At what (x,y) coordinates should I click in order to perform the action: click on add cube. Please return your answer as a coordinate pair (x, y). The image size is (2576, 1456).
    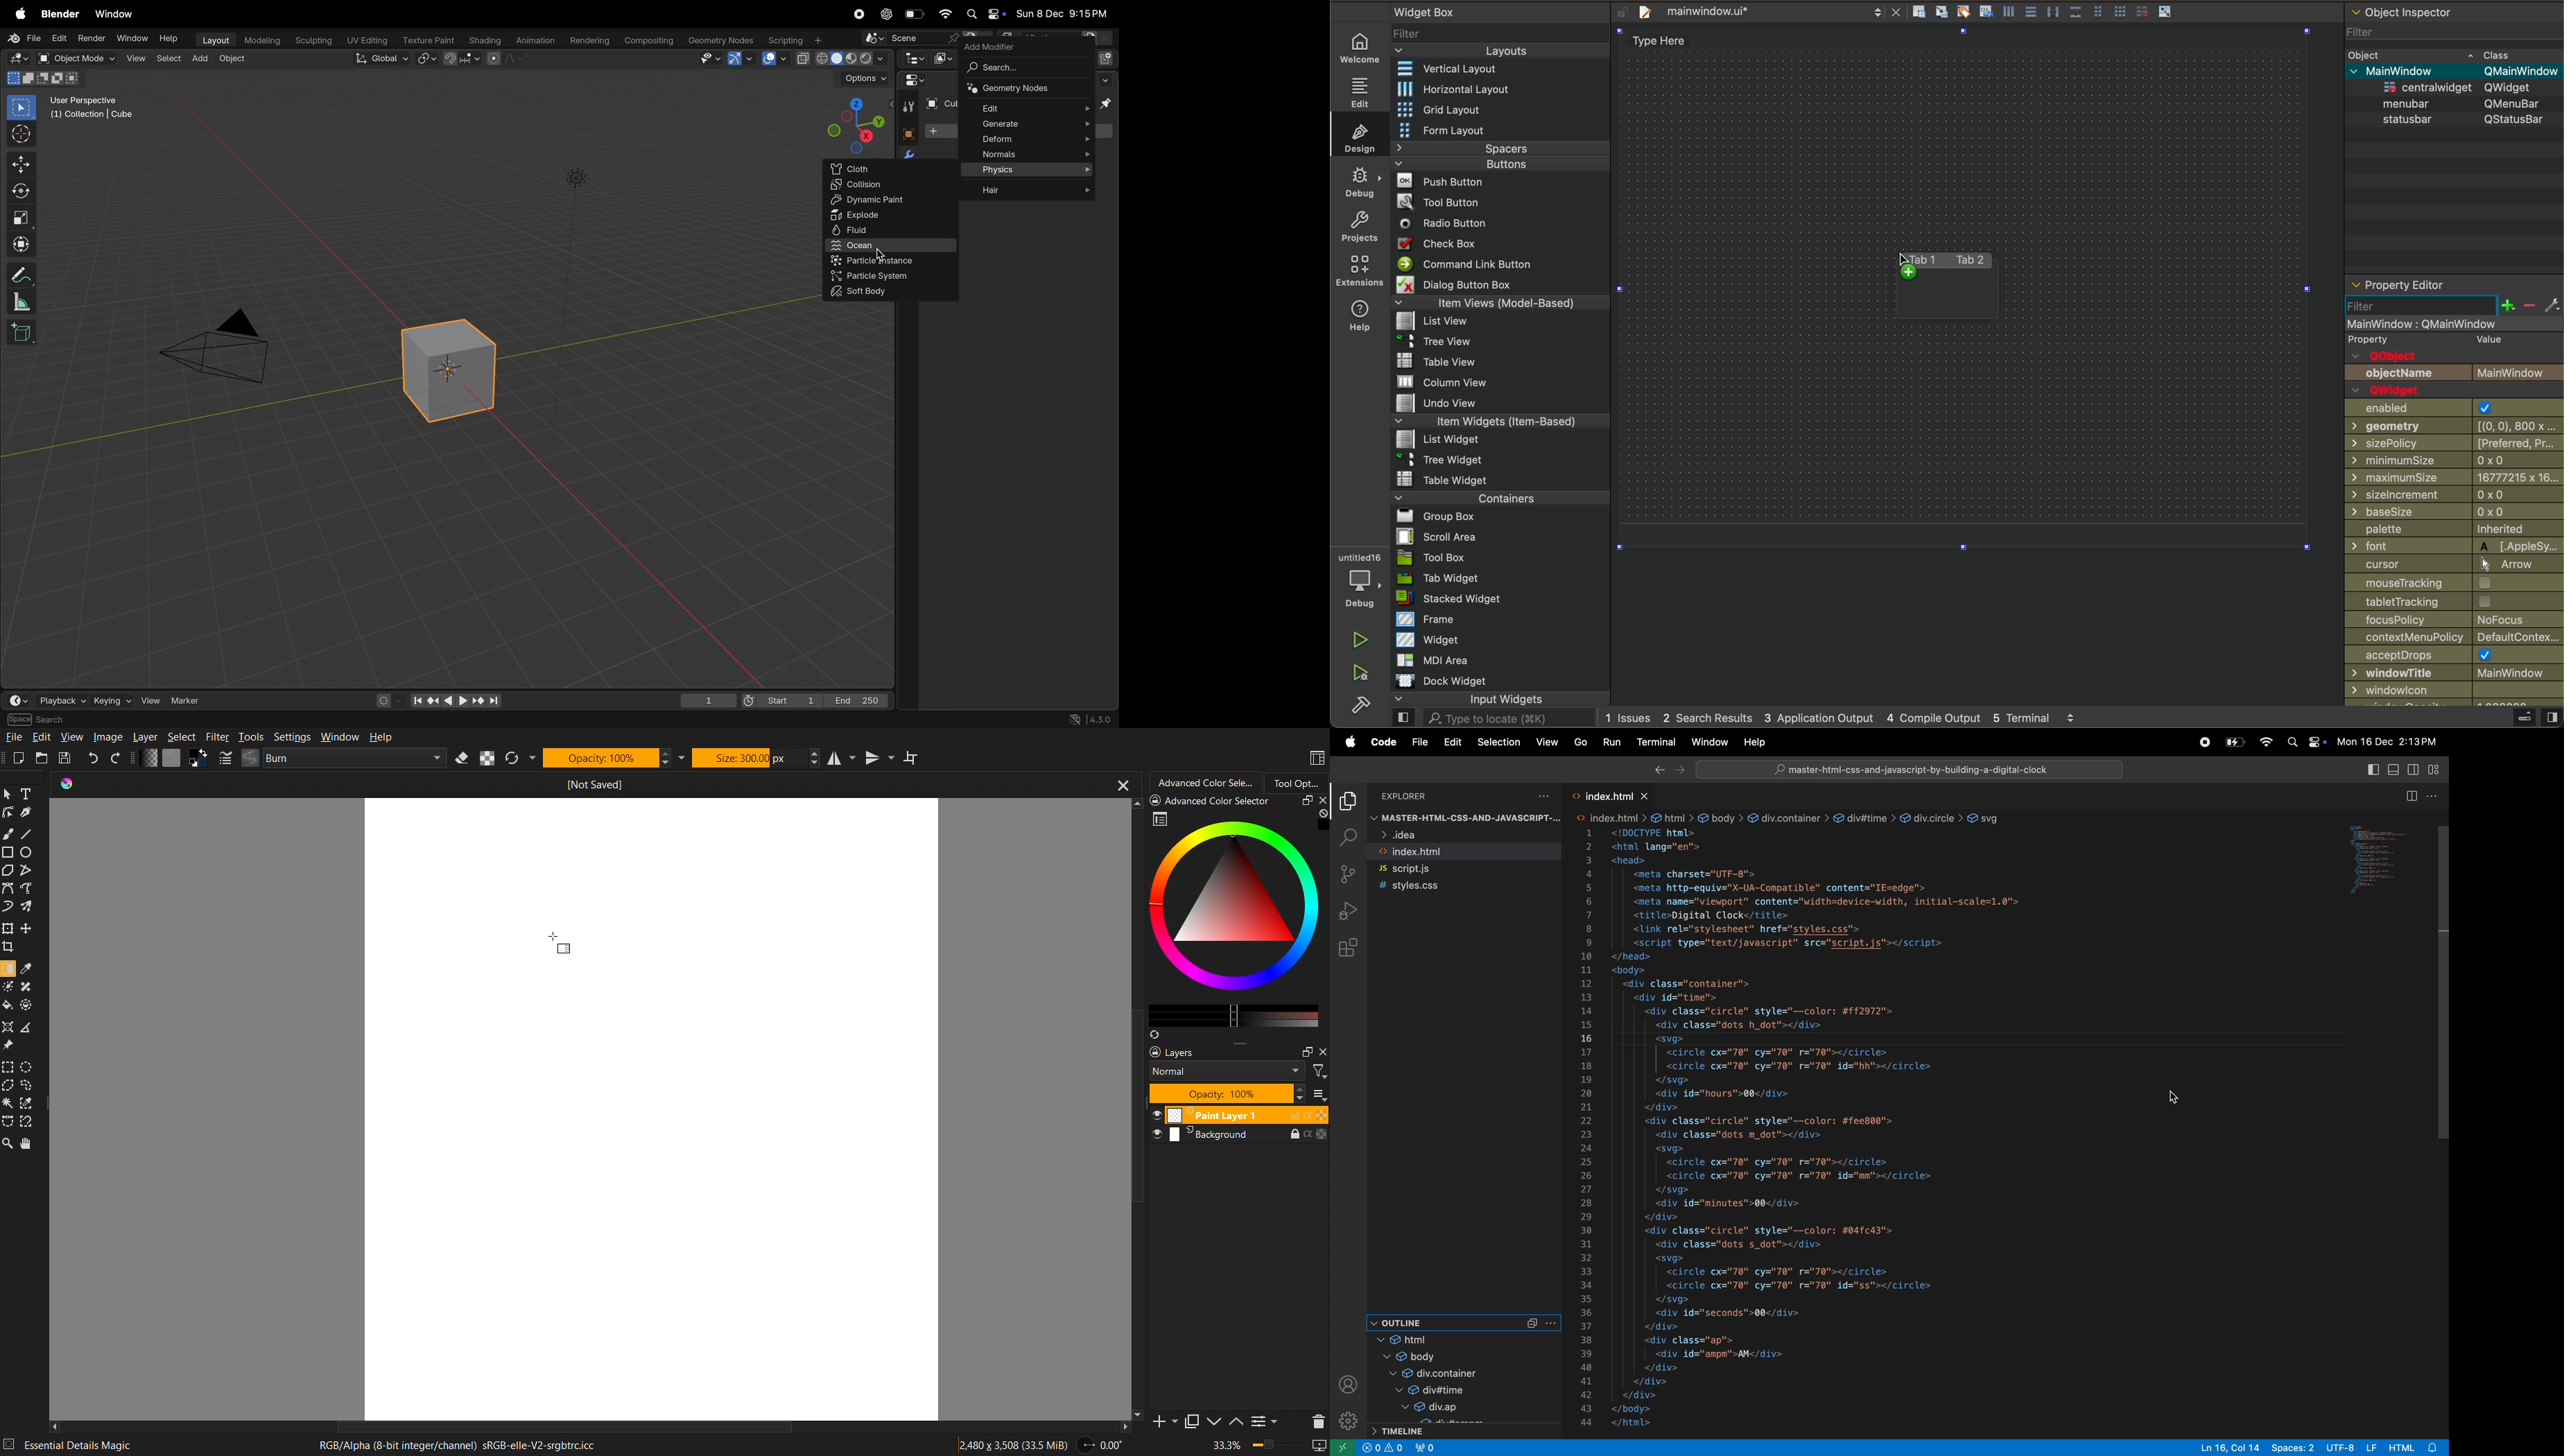
    Looking at the image, I should click on (22, 333).